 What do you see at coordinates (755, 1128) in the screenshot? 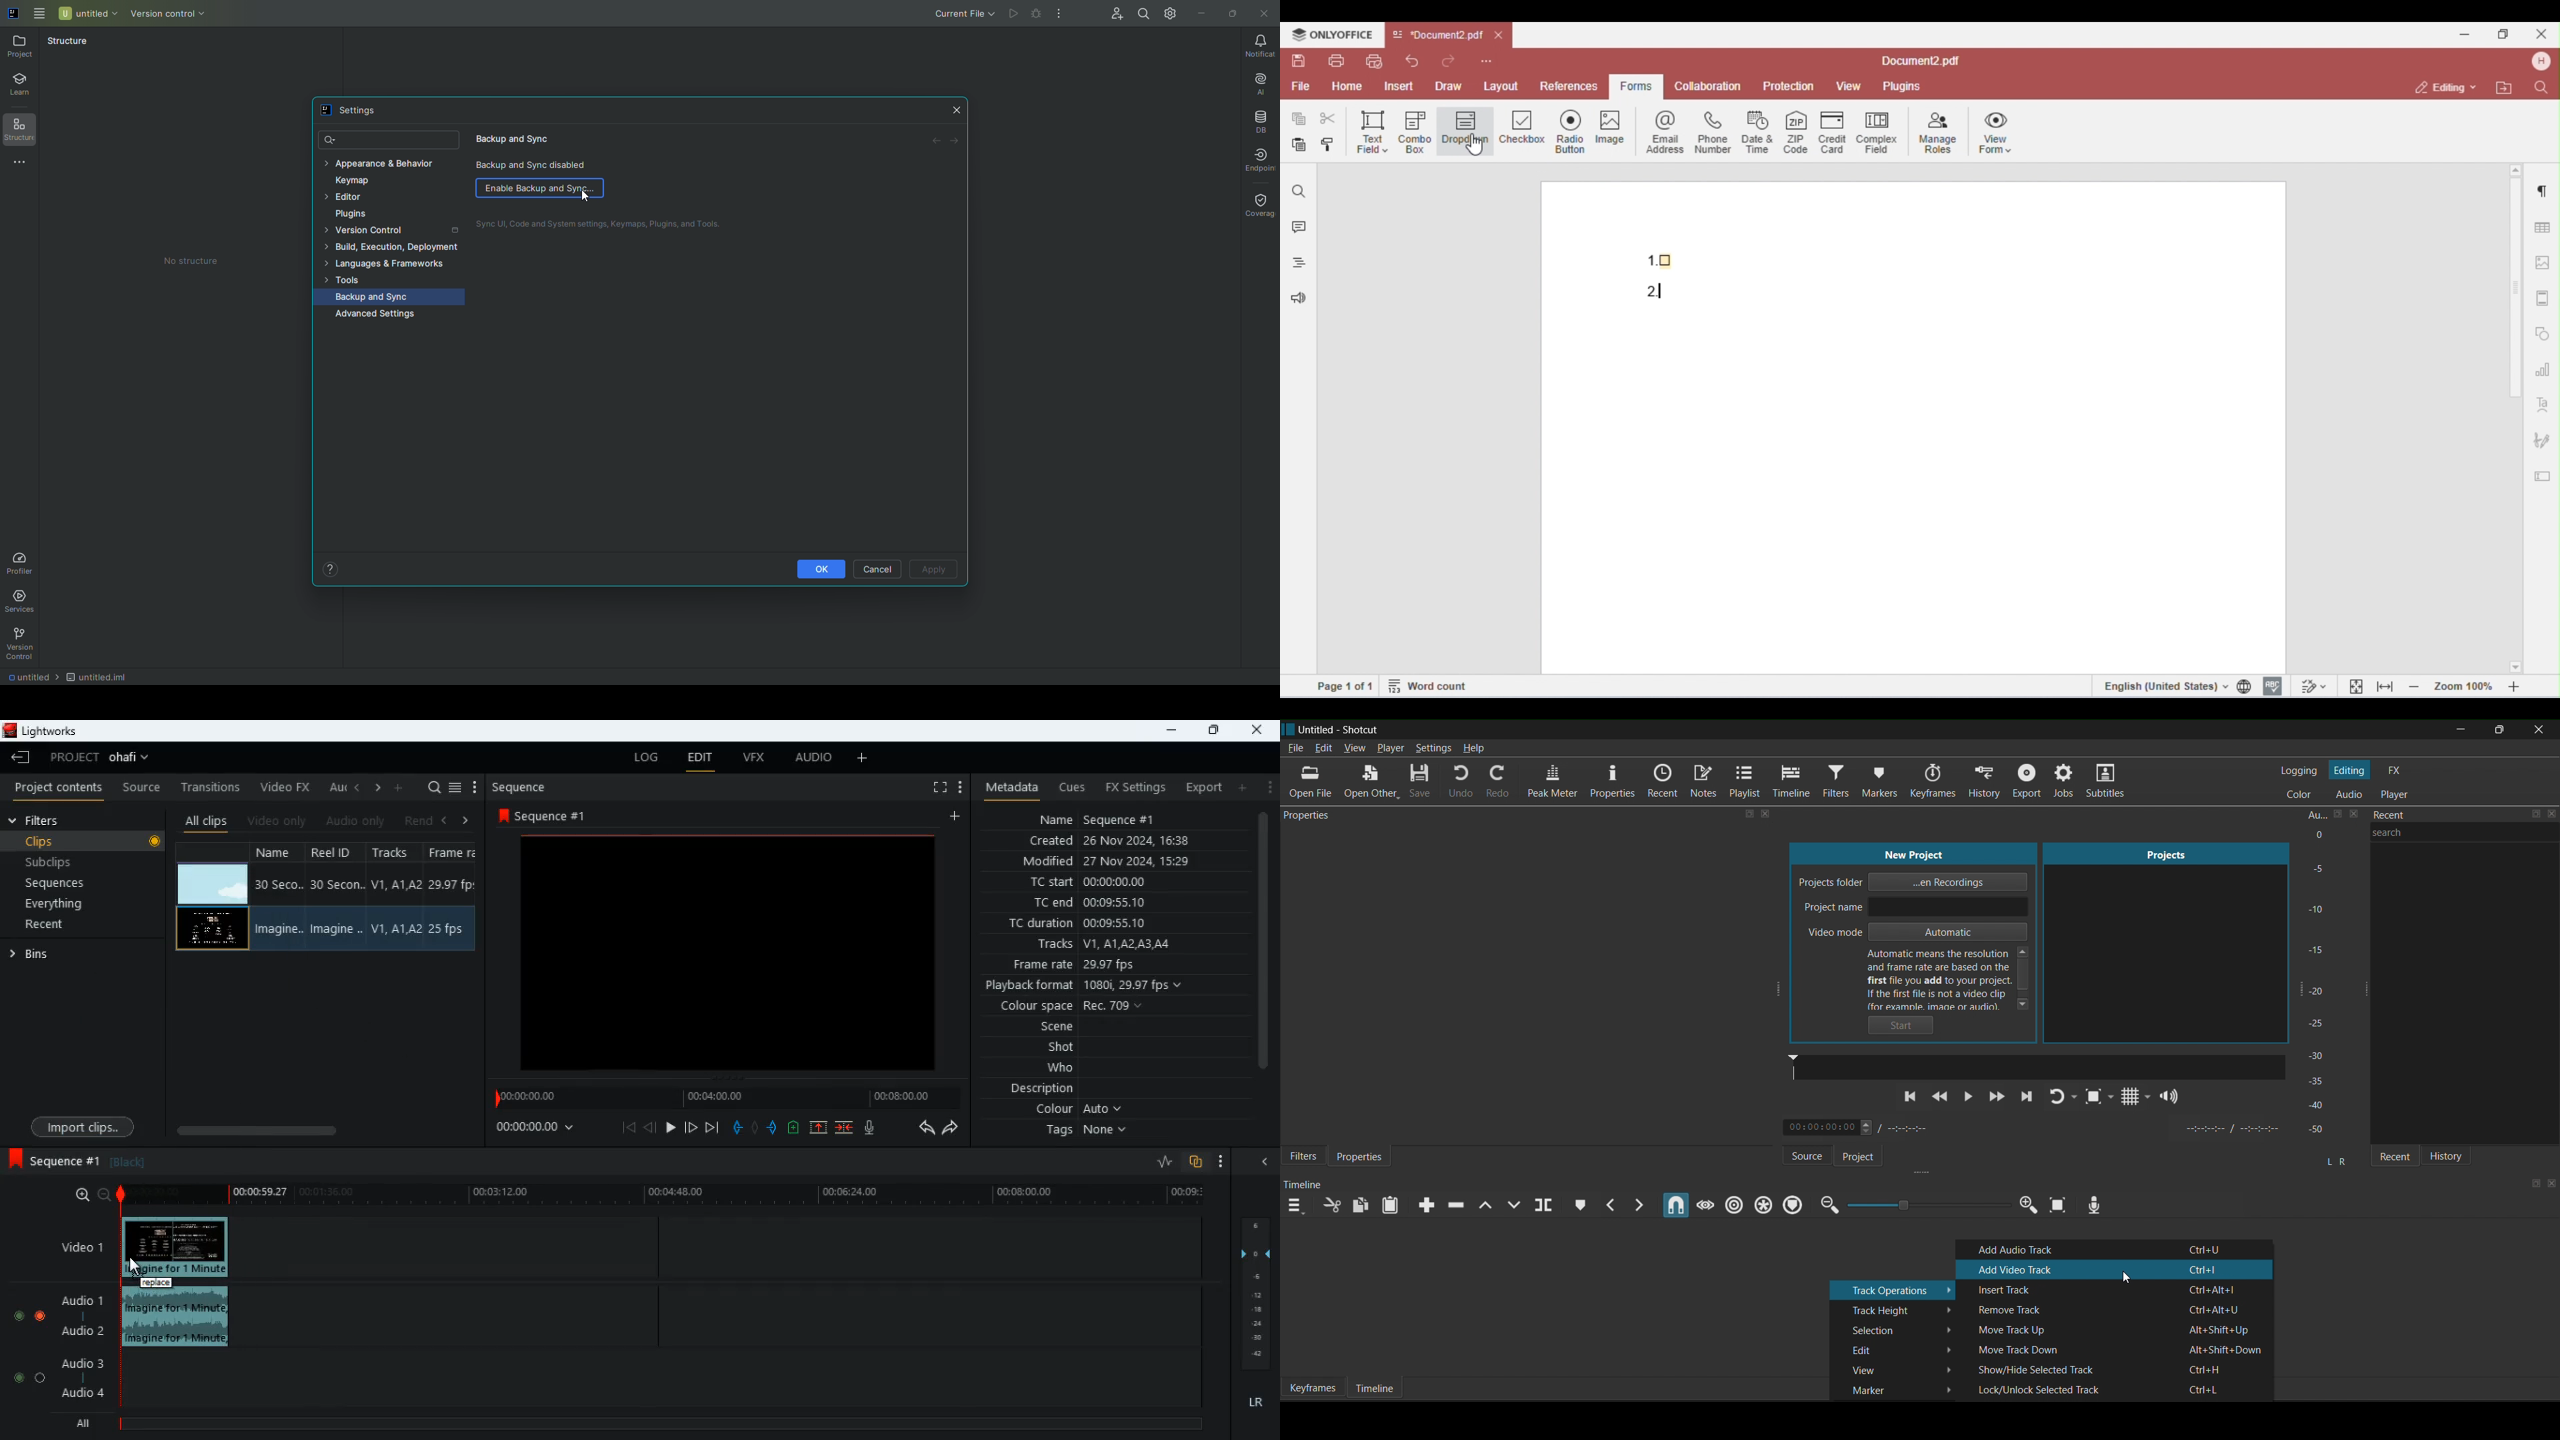
I see `hold` at bounding box center [755, 1128].